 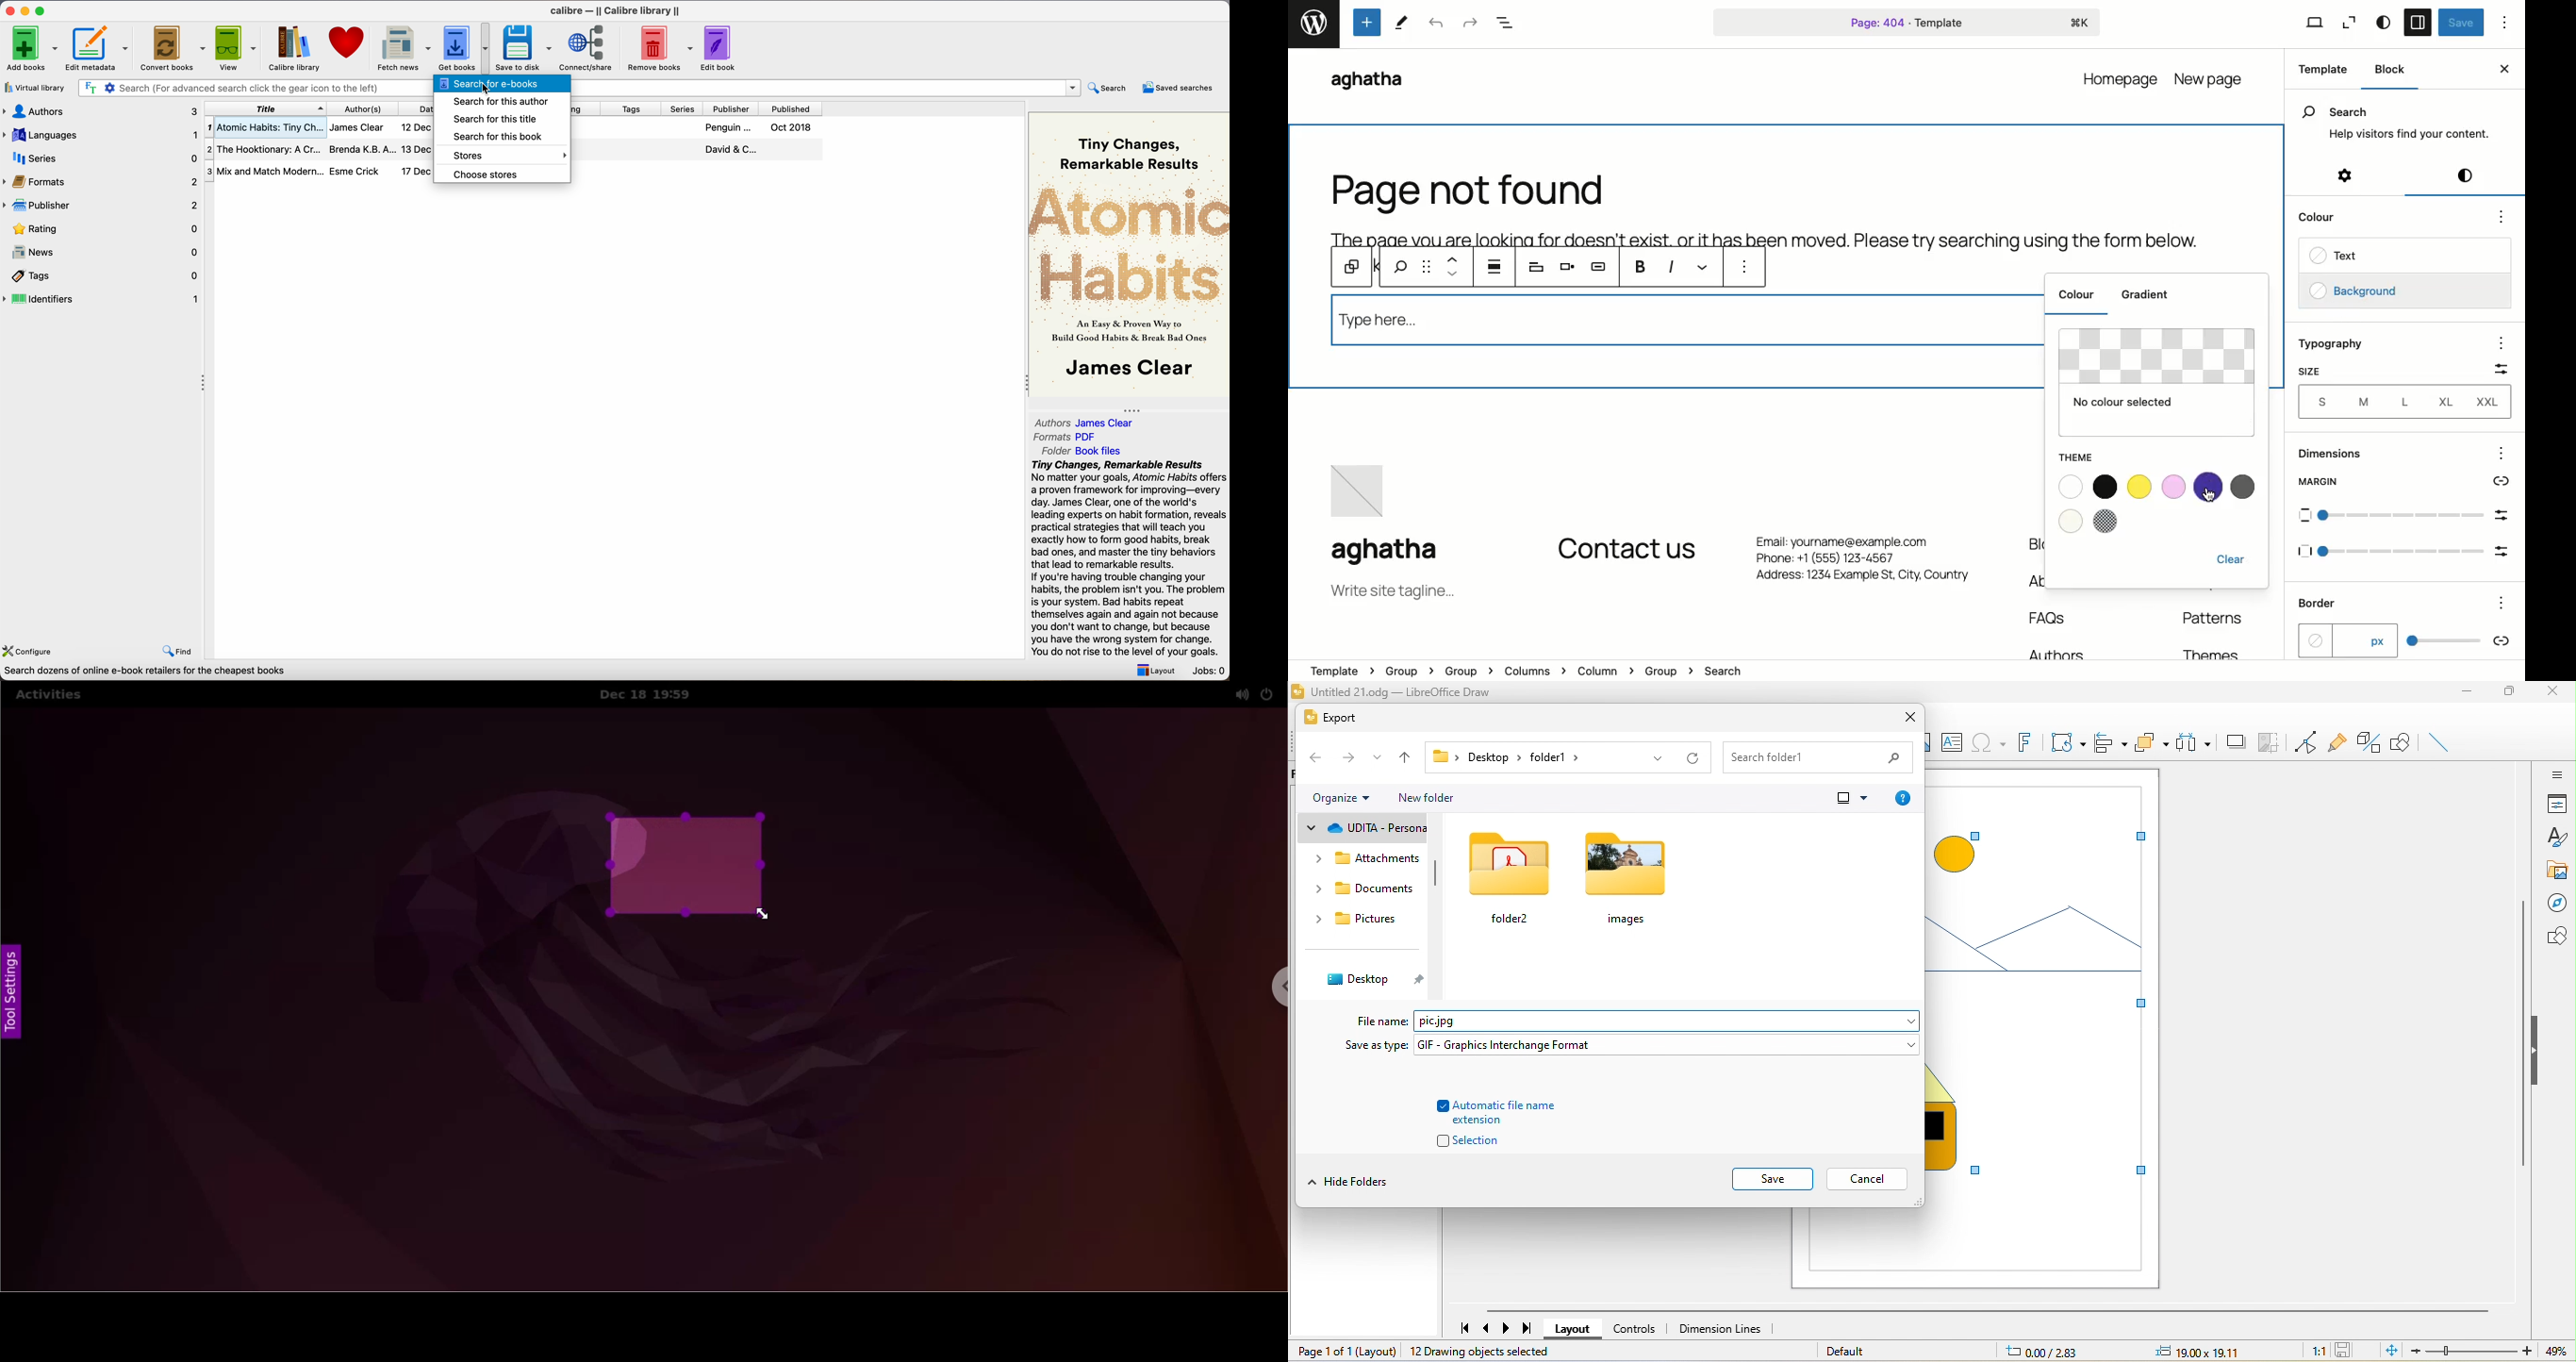 What do you see at coordinates (2321, 604) in the screenshot?
I see `Border` at bounding box center [2321, 604].